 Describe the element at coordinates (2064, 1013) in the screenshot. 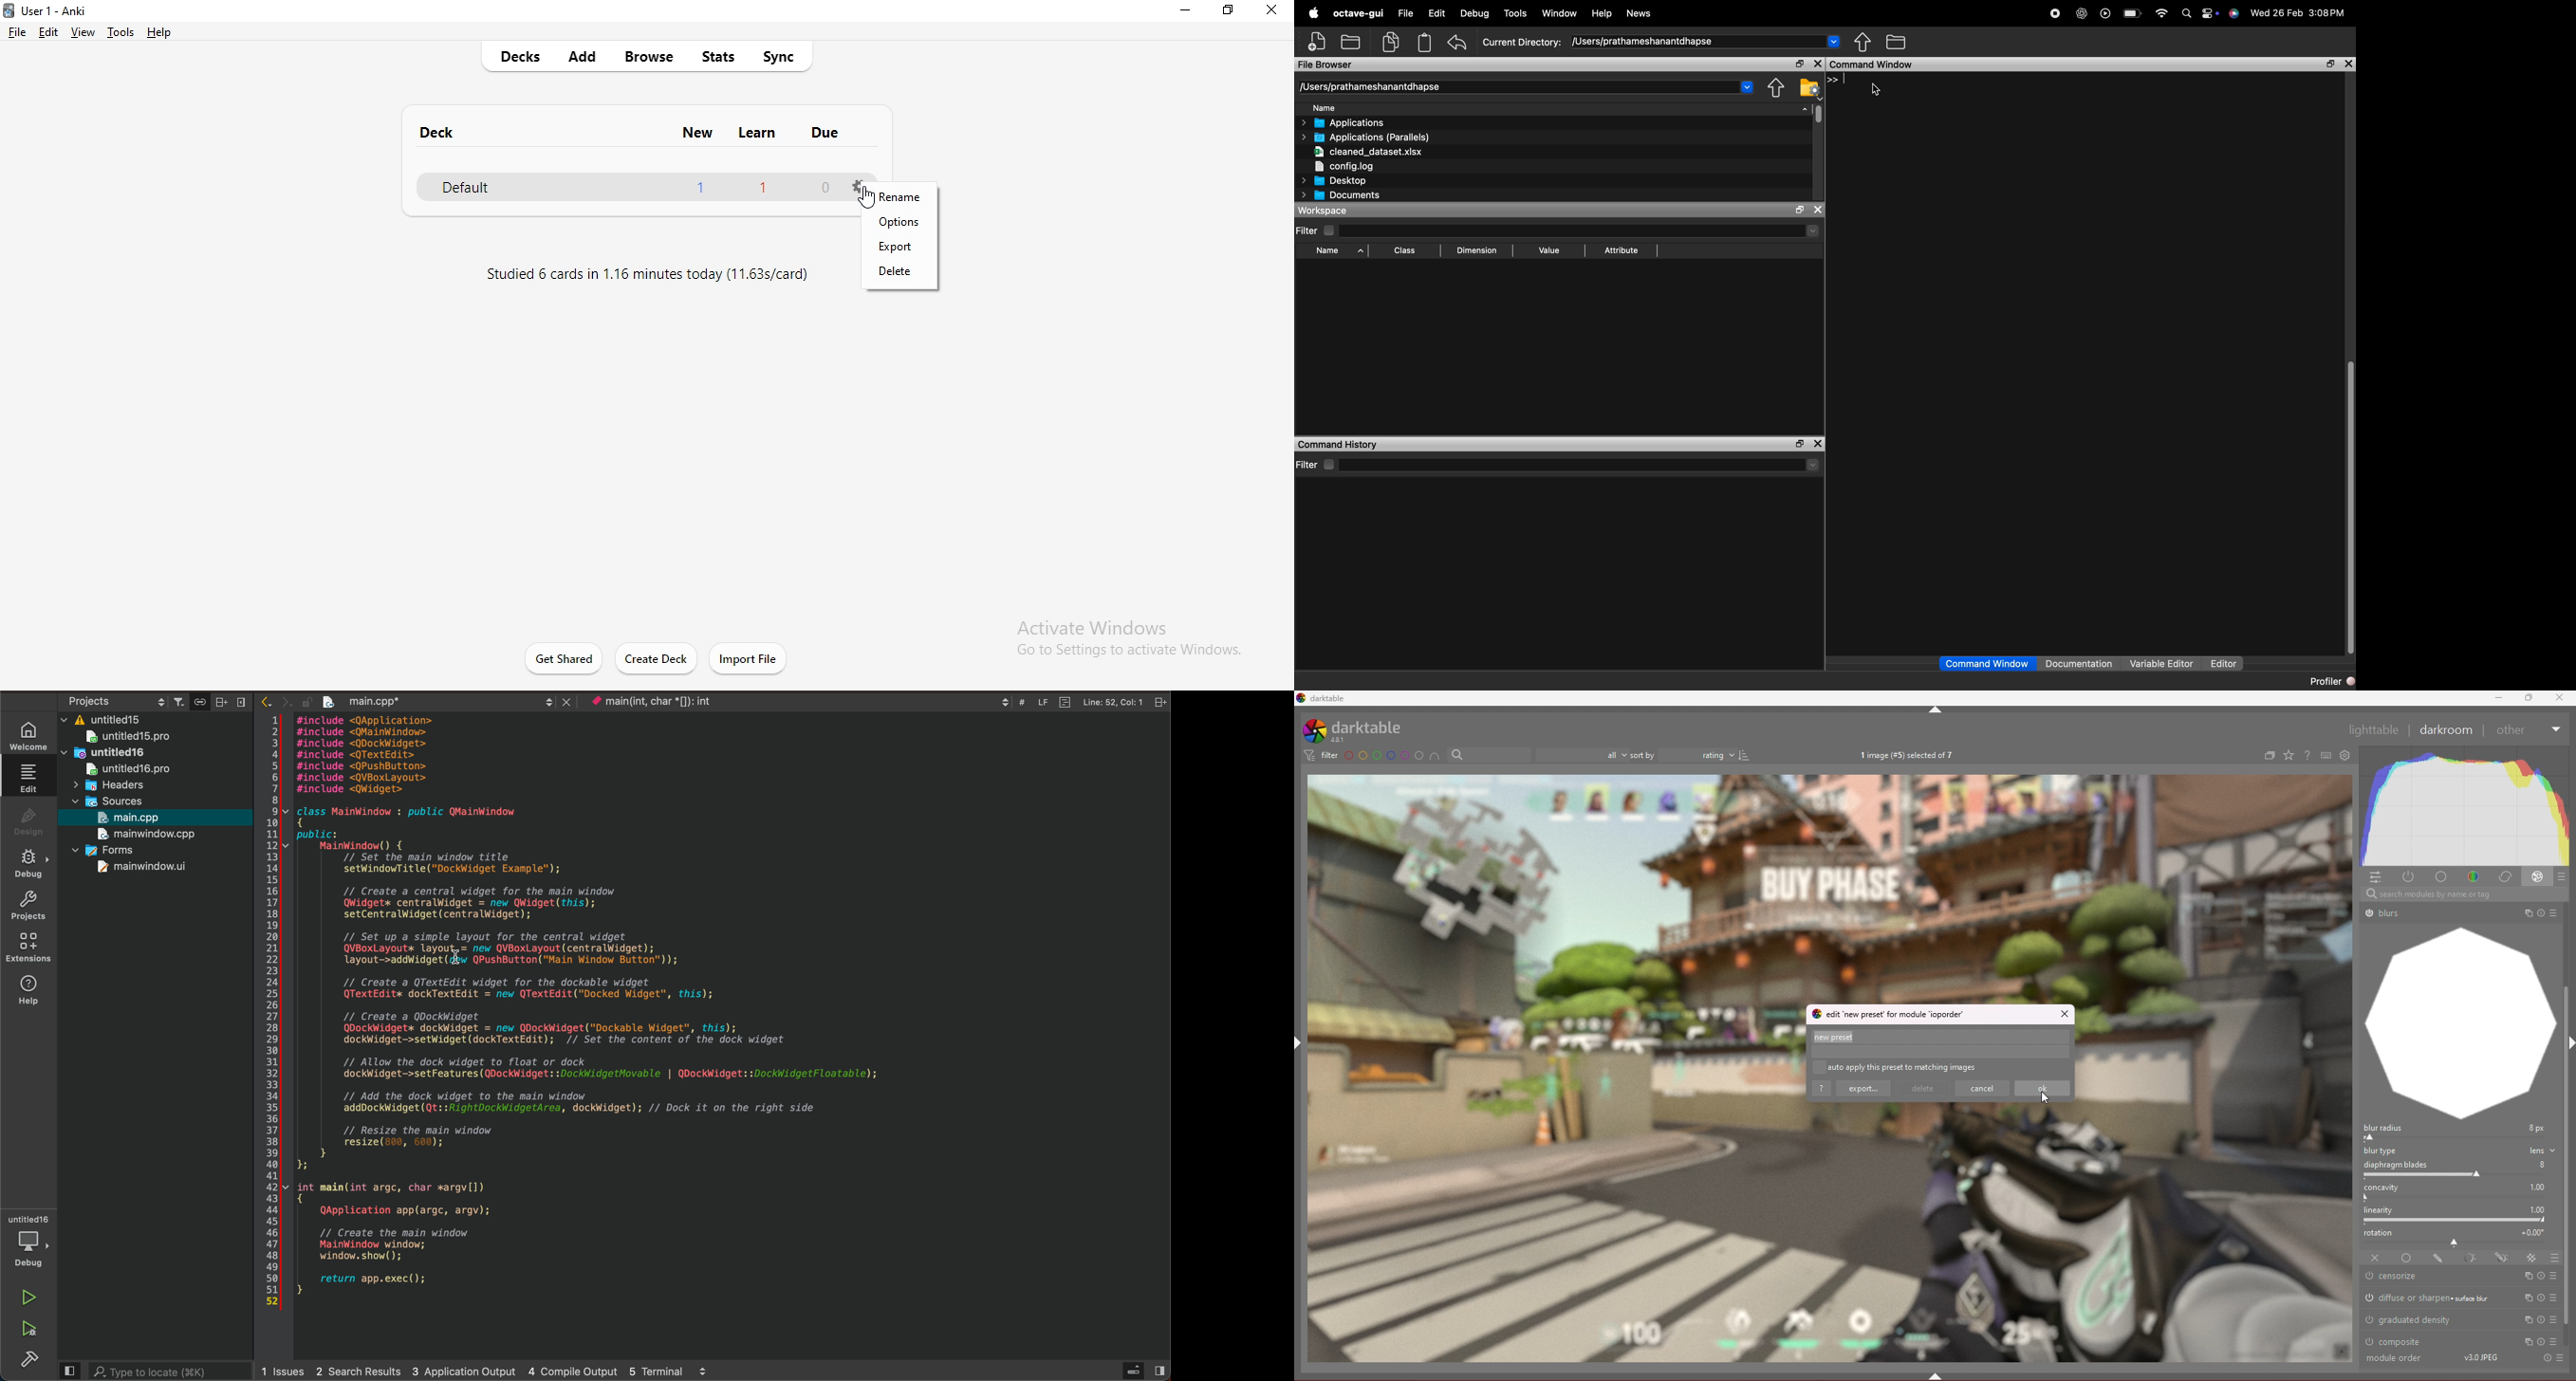

I see `close` at that location.